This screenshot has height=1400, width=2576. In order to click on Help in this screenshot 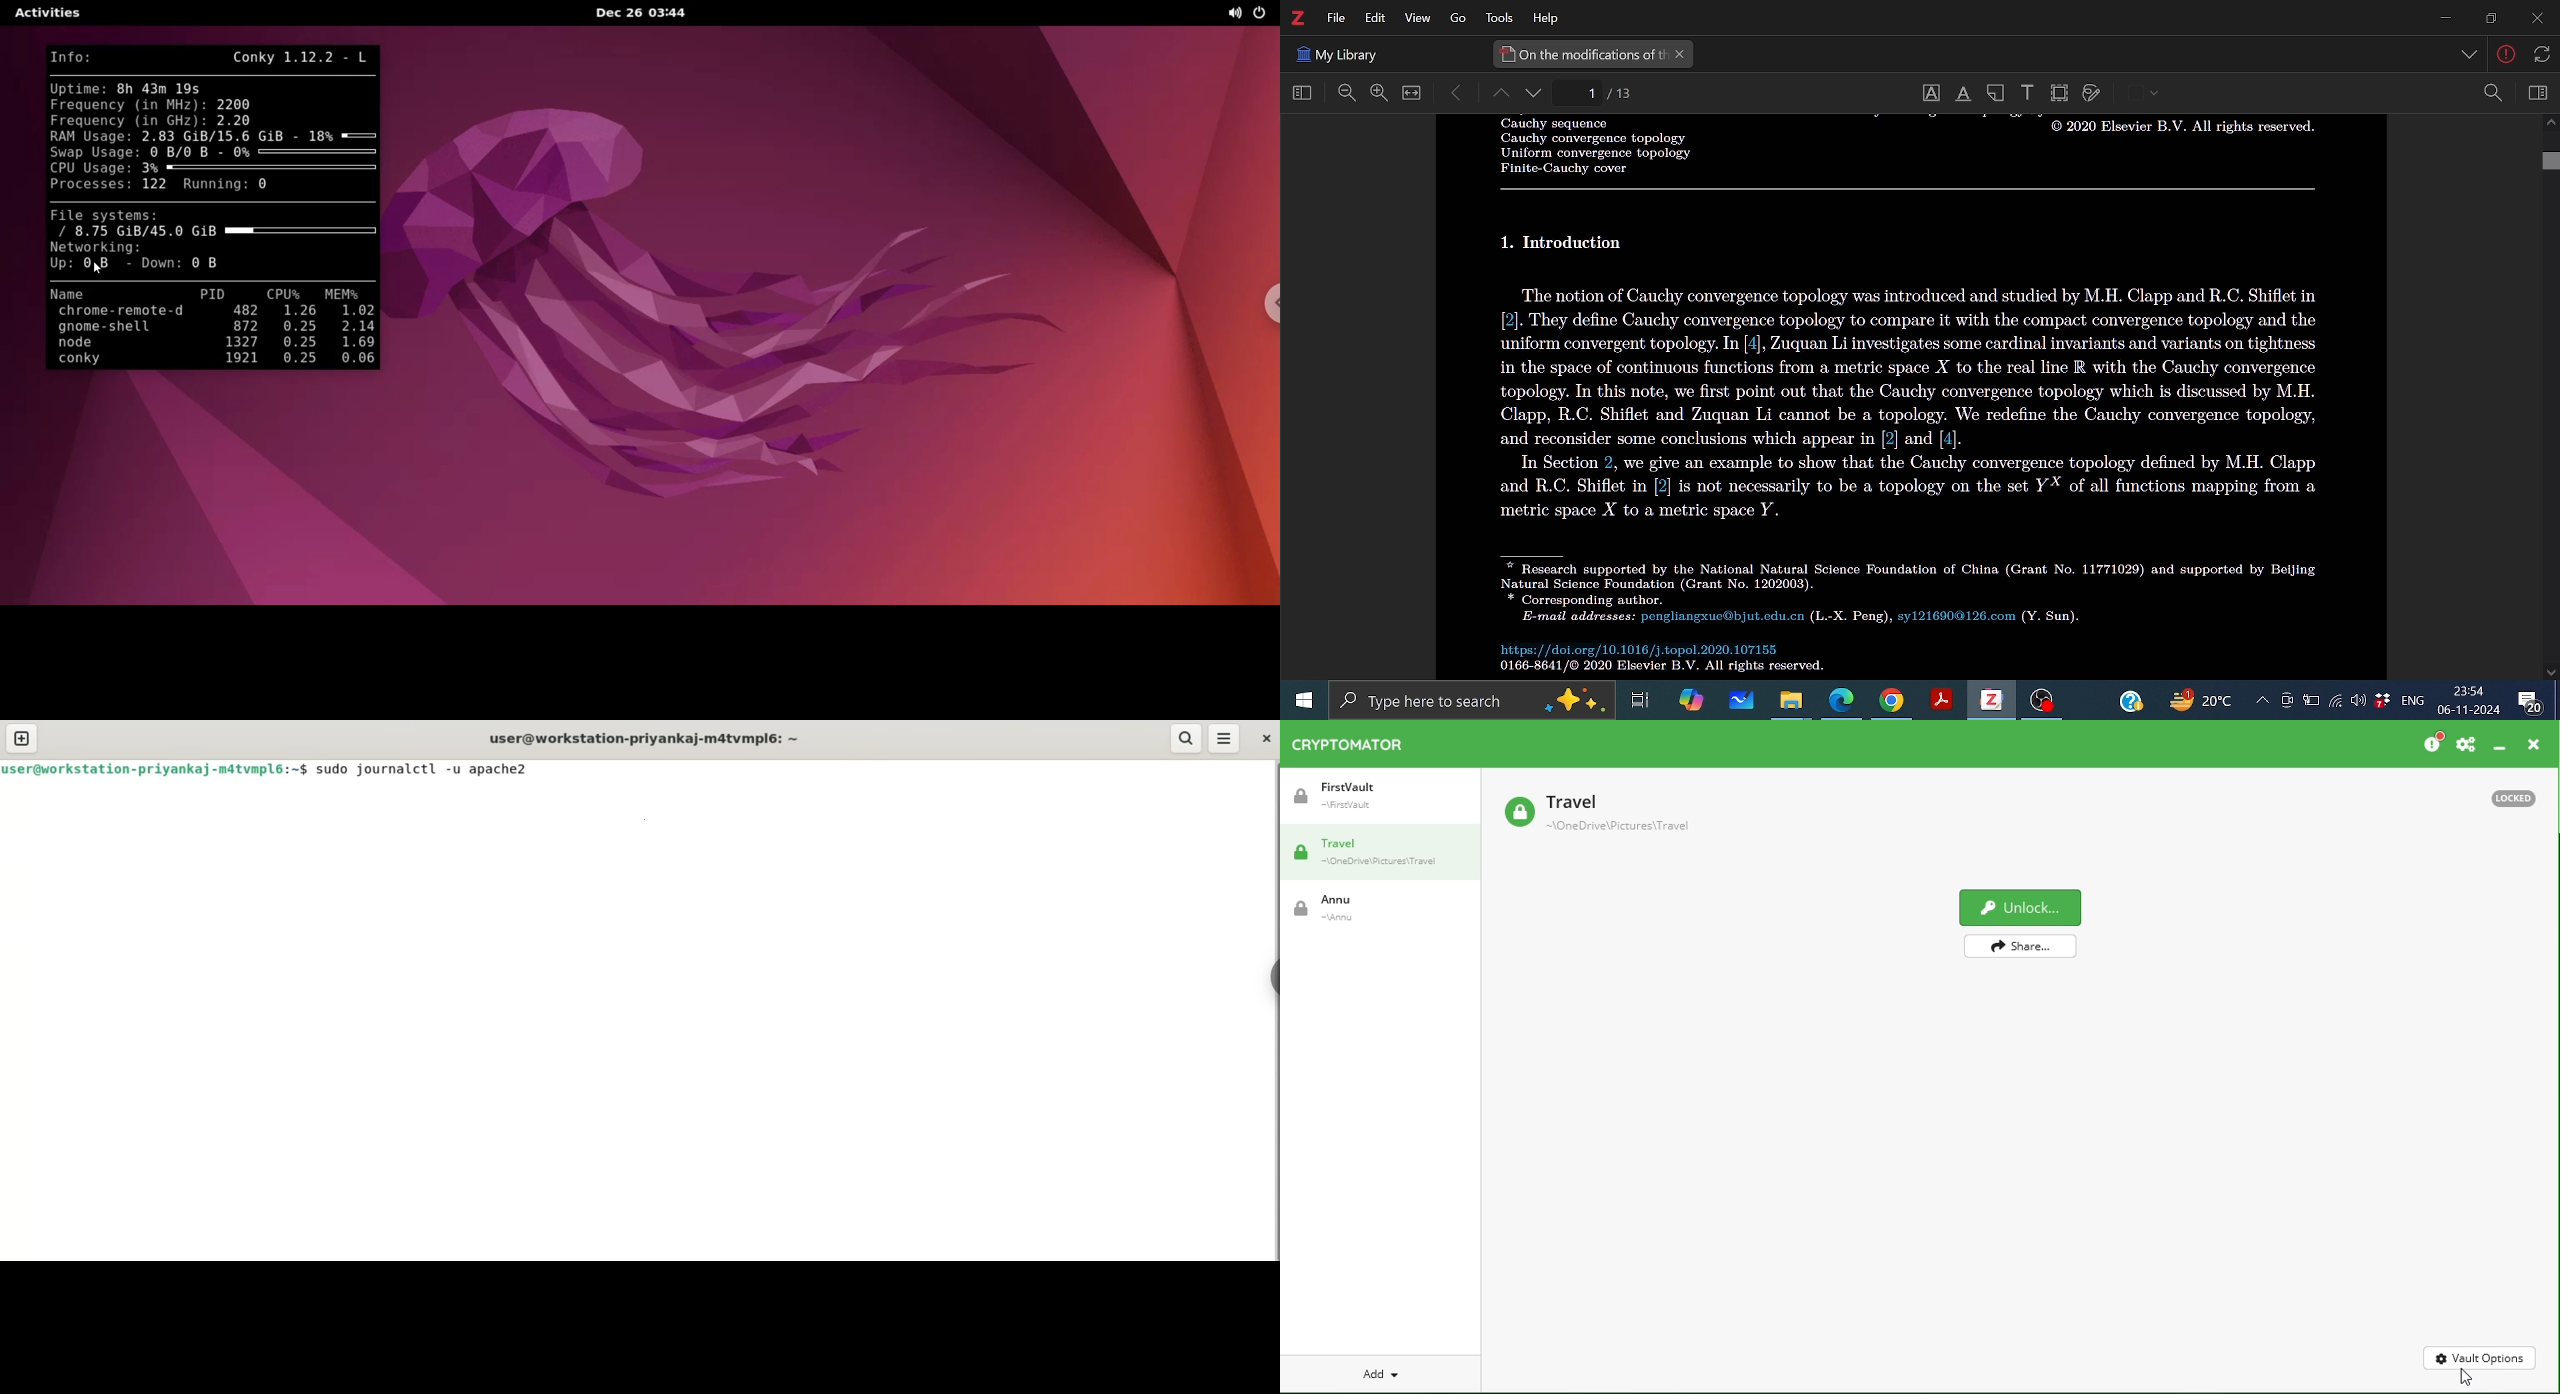, I will do `click(2130, 699)`.